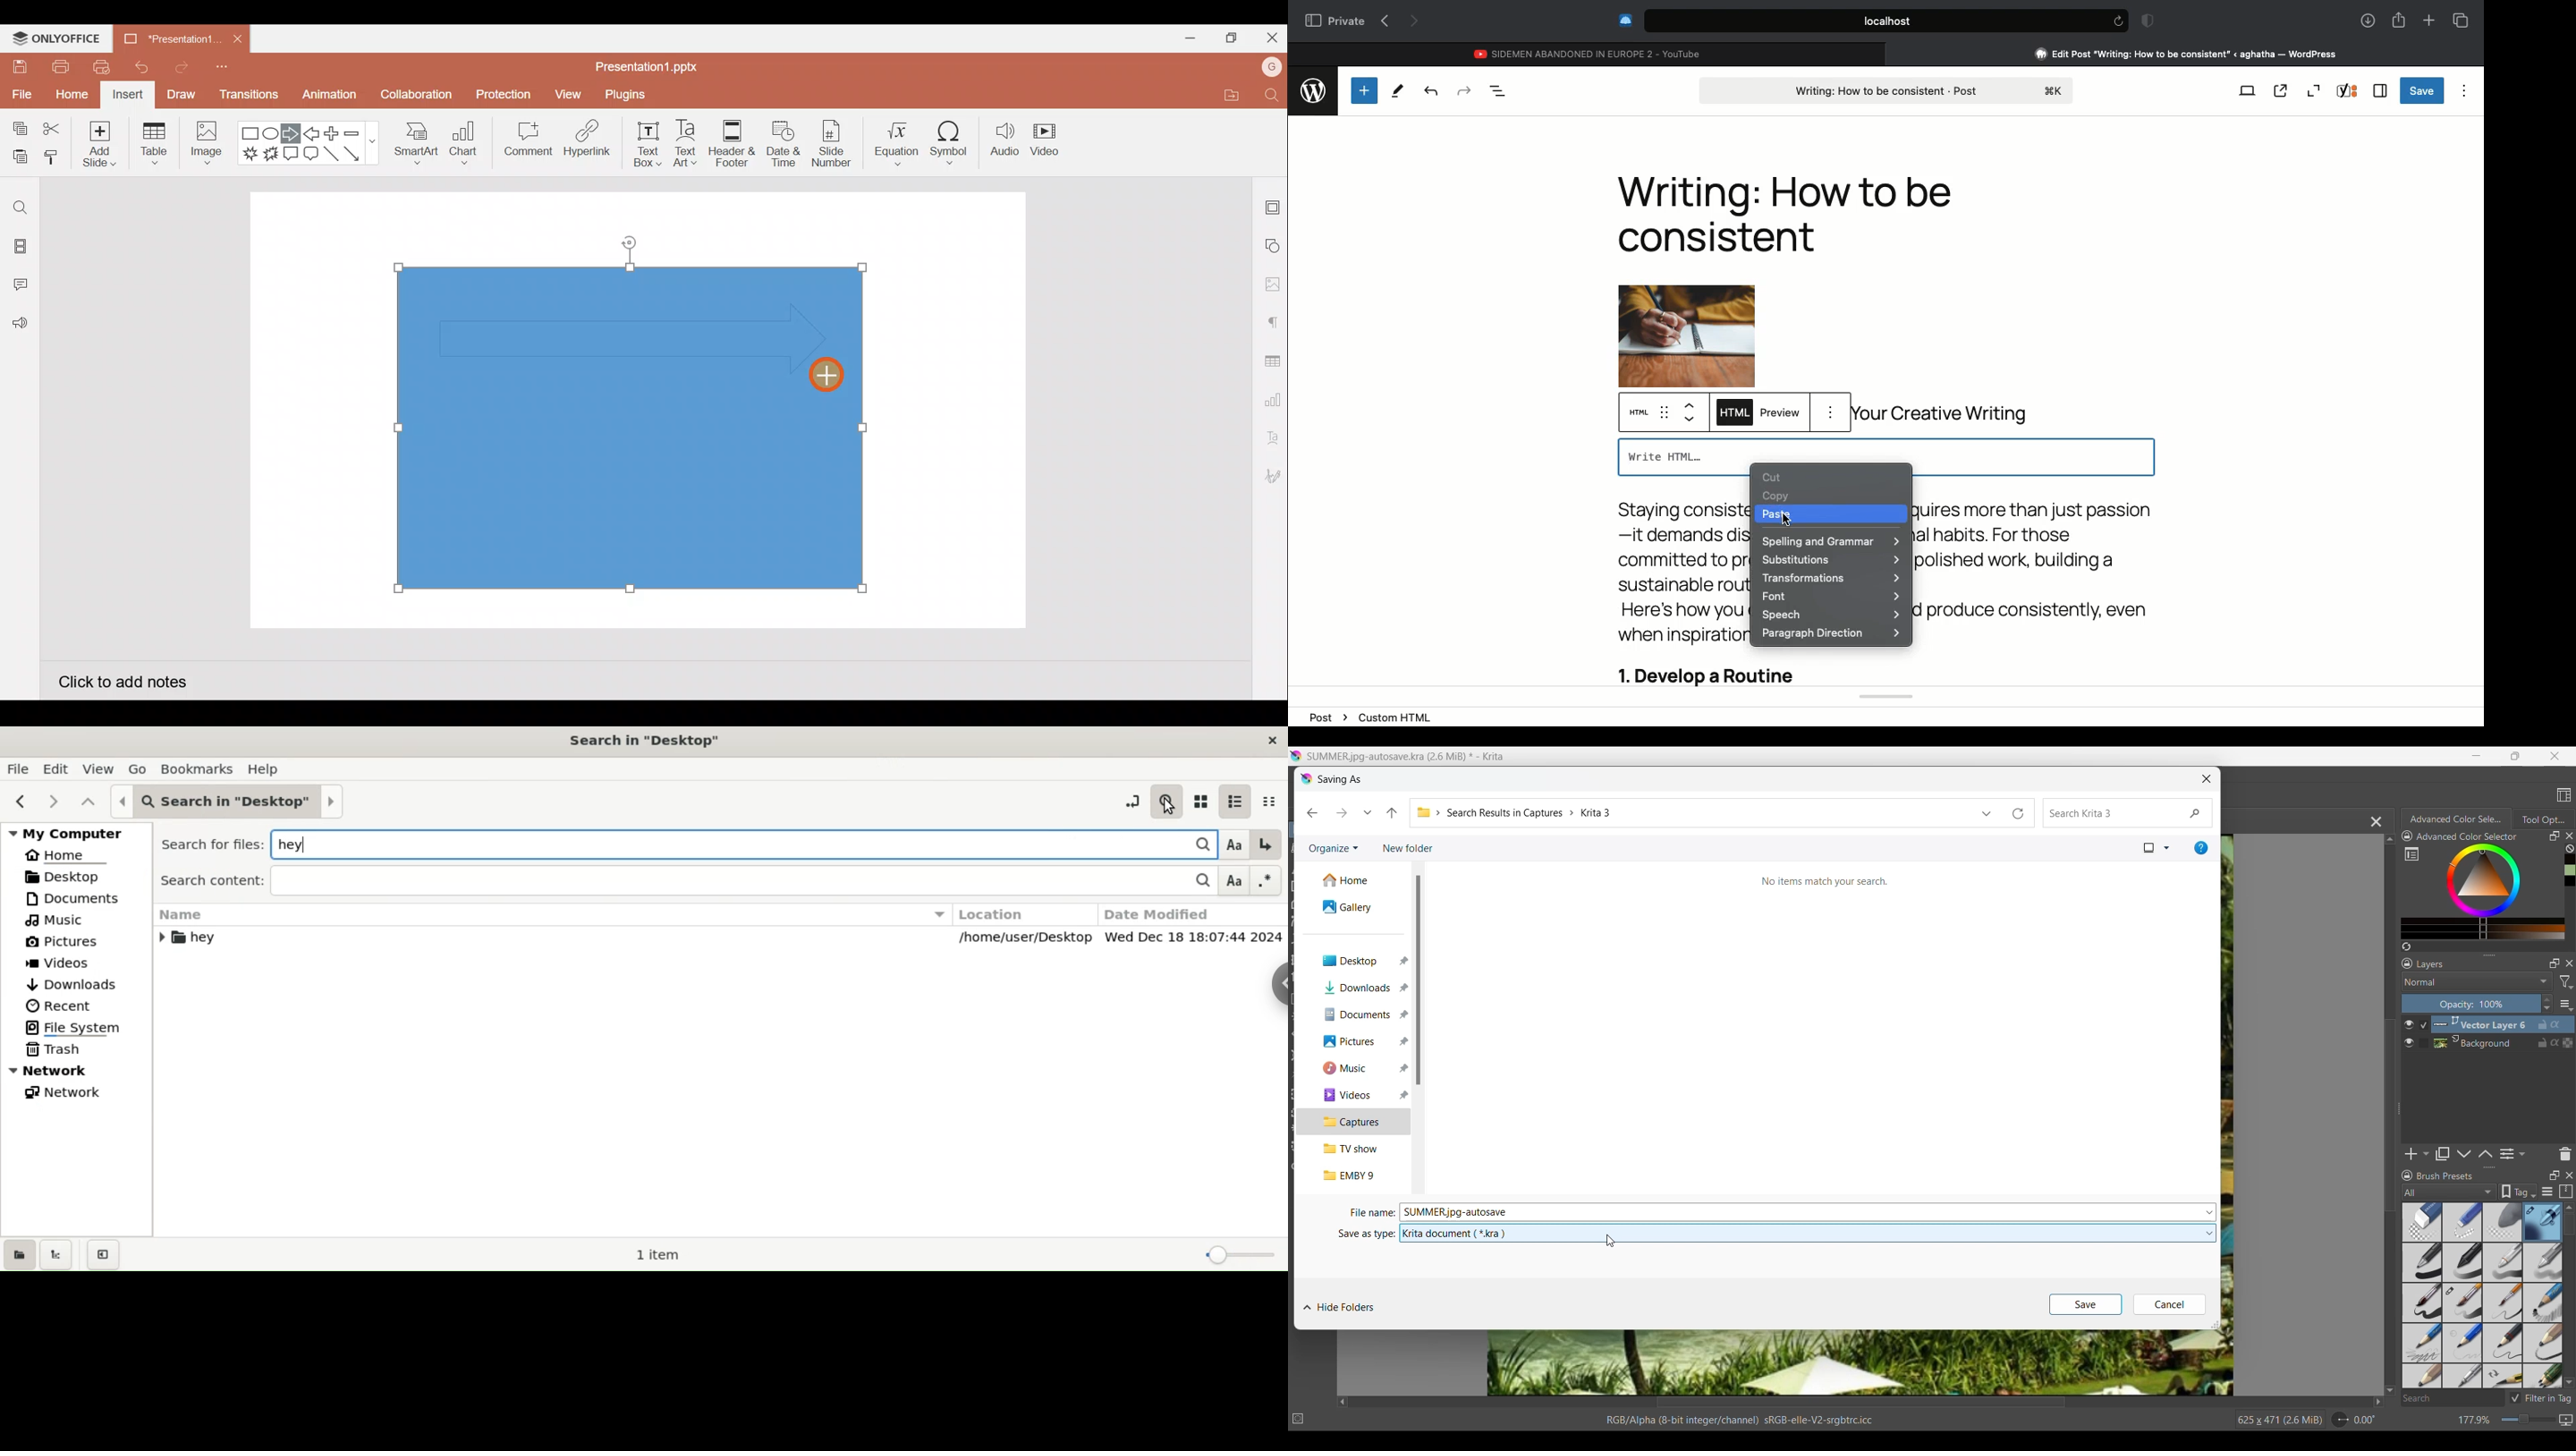  Describe the element at coordinates (19, 248) in the screenshot. I see `Slides` at that location.